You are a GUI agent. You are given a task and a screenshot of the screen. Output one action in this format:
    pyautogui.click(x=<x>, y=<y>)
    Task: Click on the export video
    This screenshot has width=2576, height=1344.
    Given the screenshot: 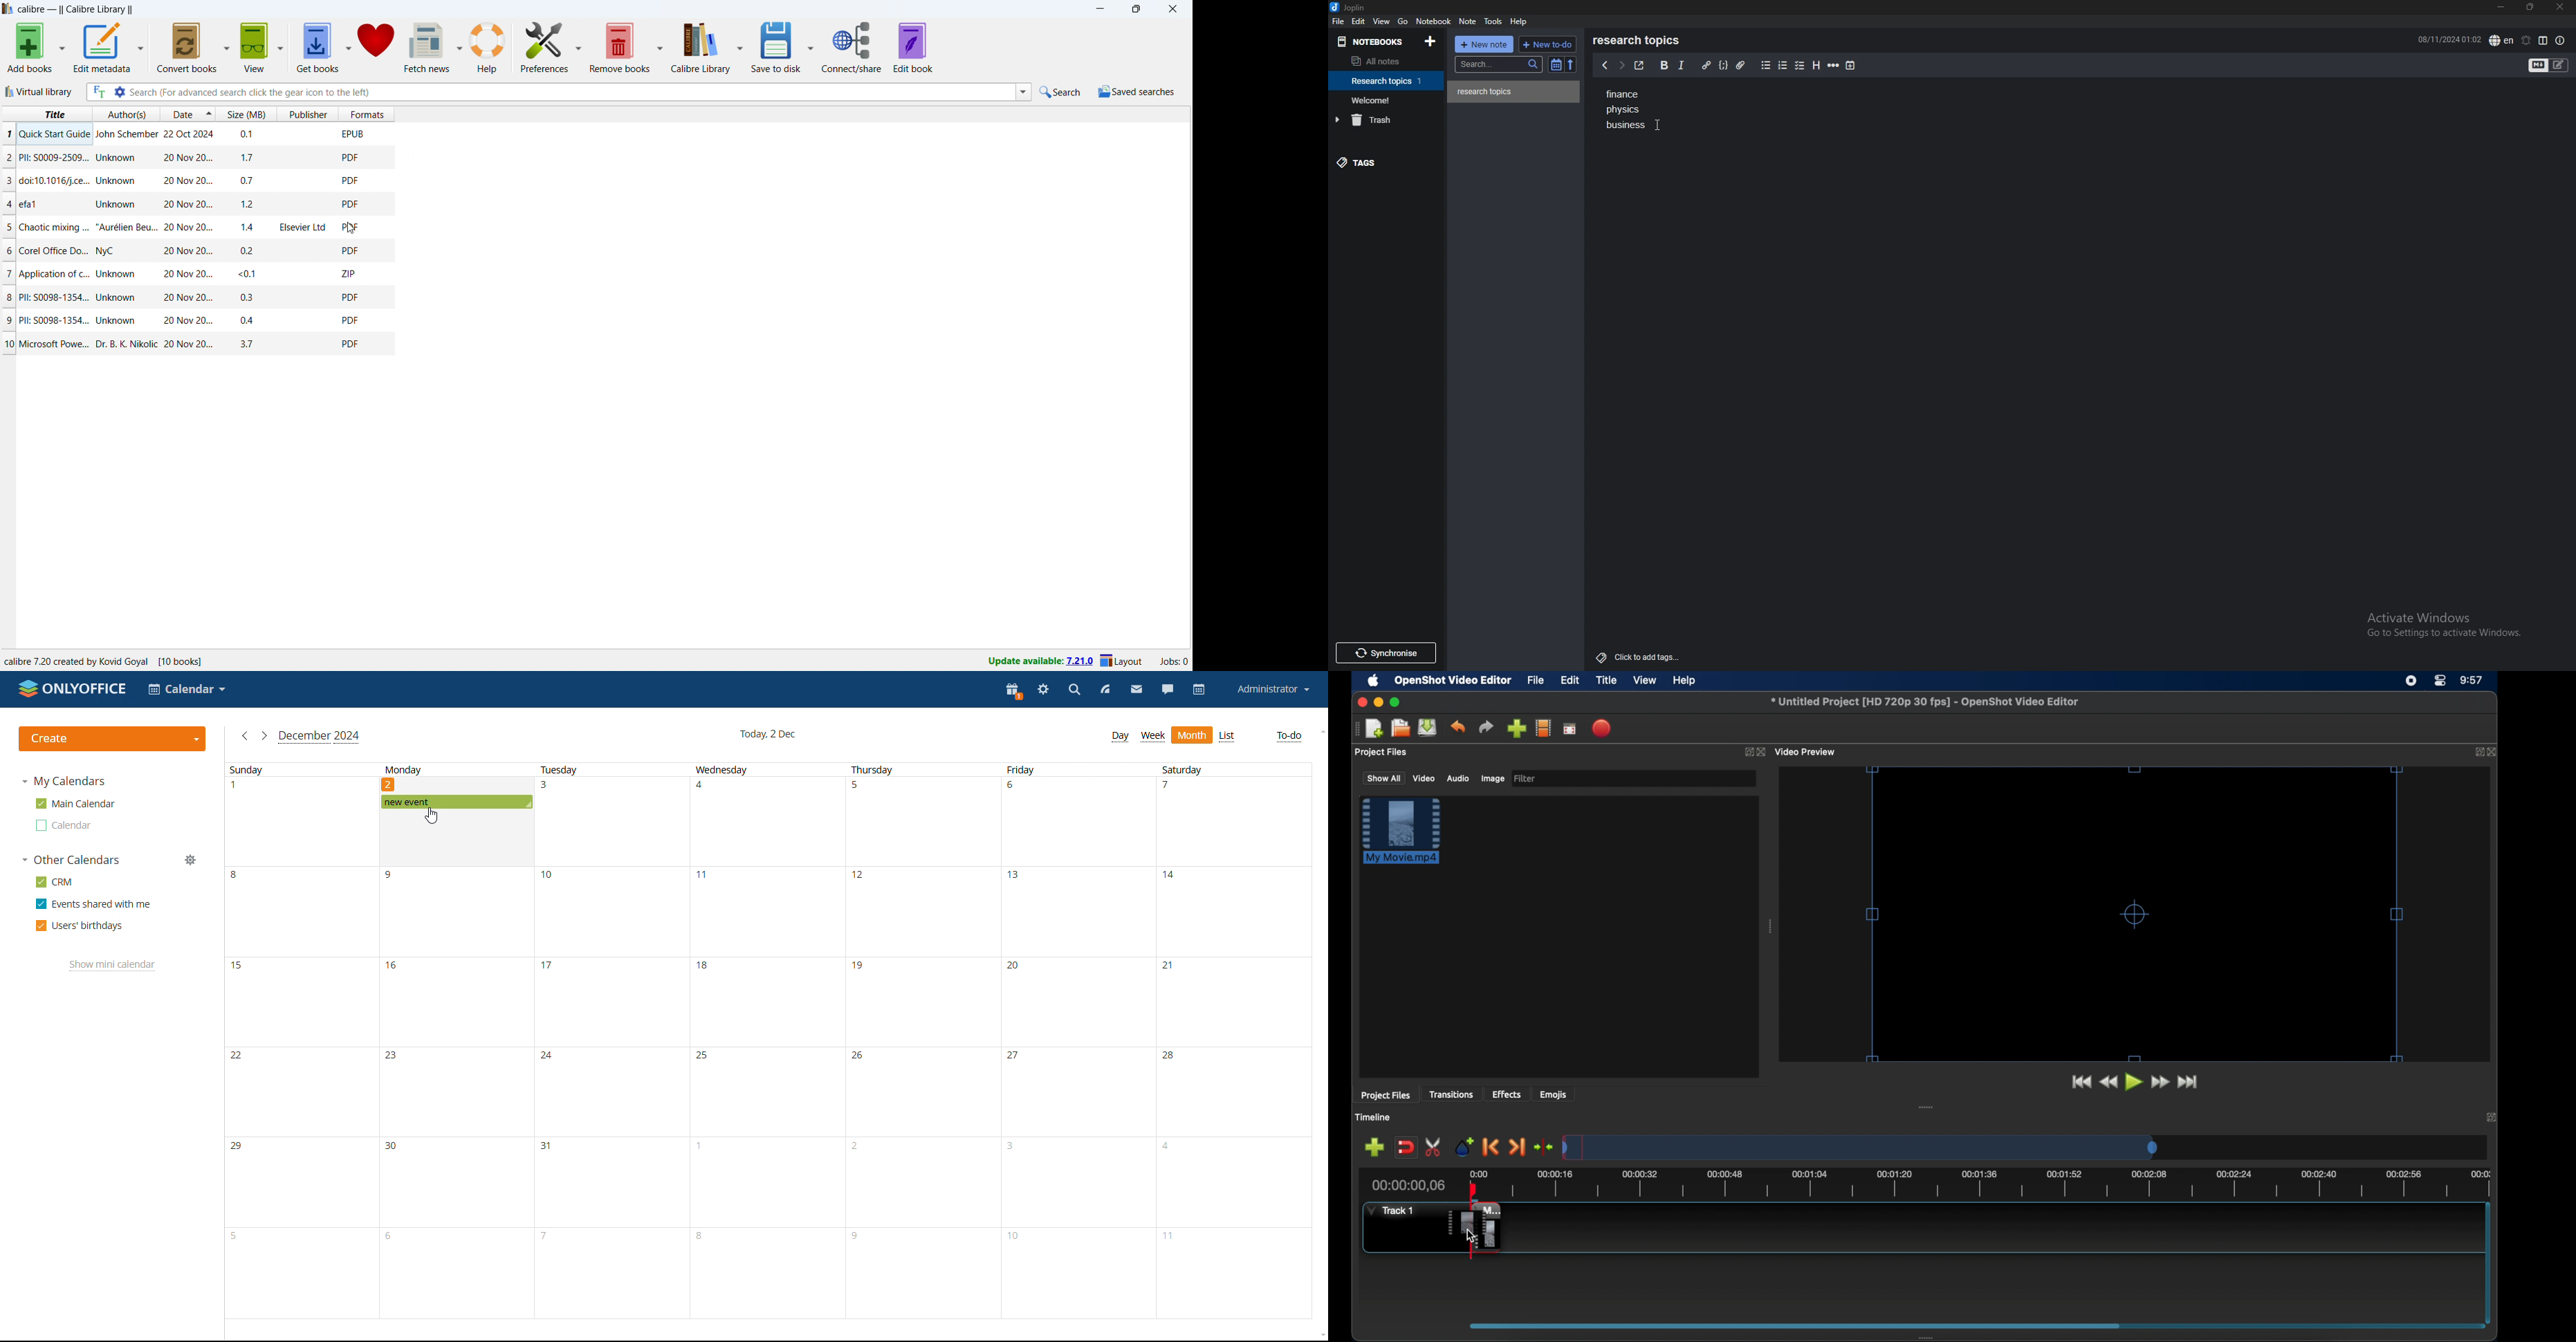 What is the action you would take?
    pyautogui.click(x=1603, y=728)
    